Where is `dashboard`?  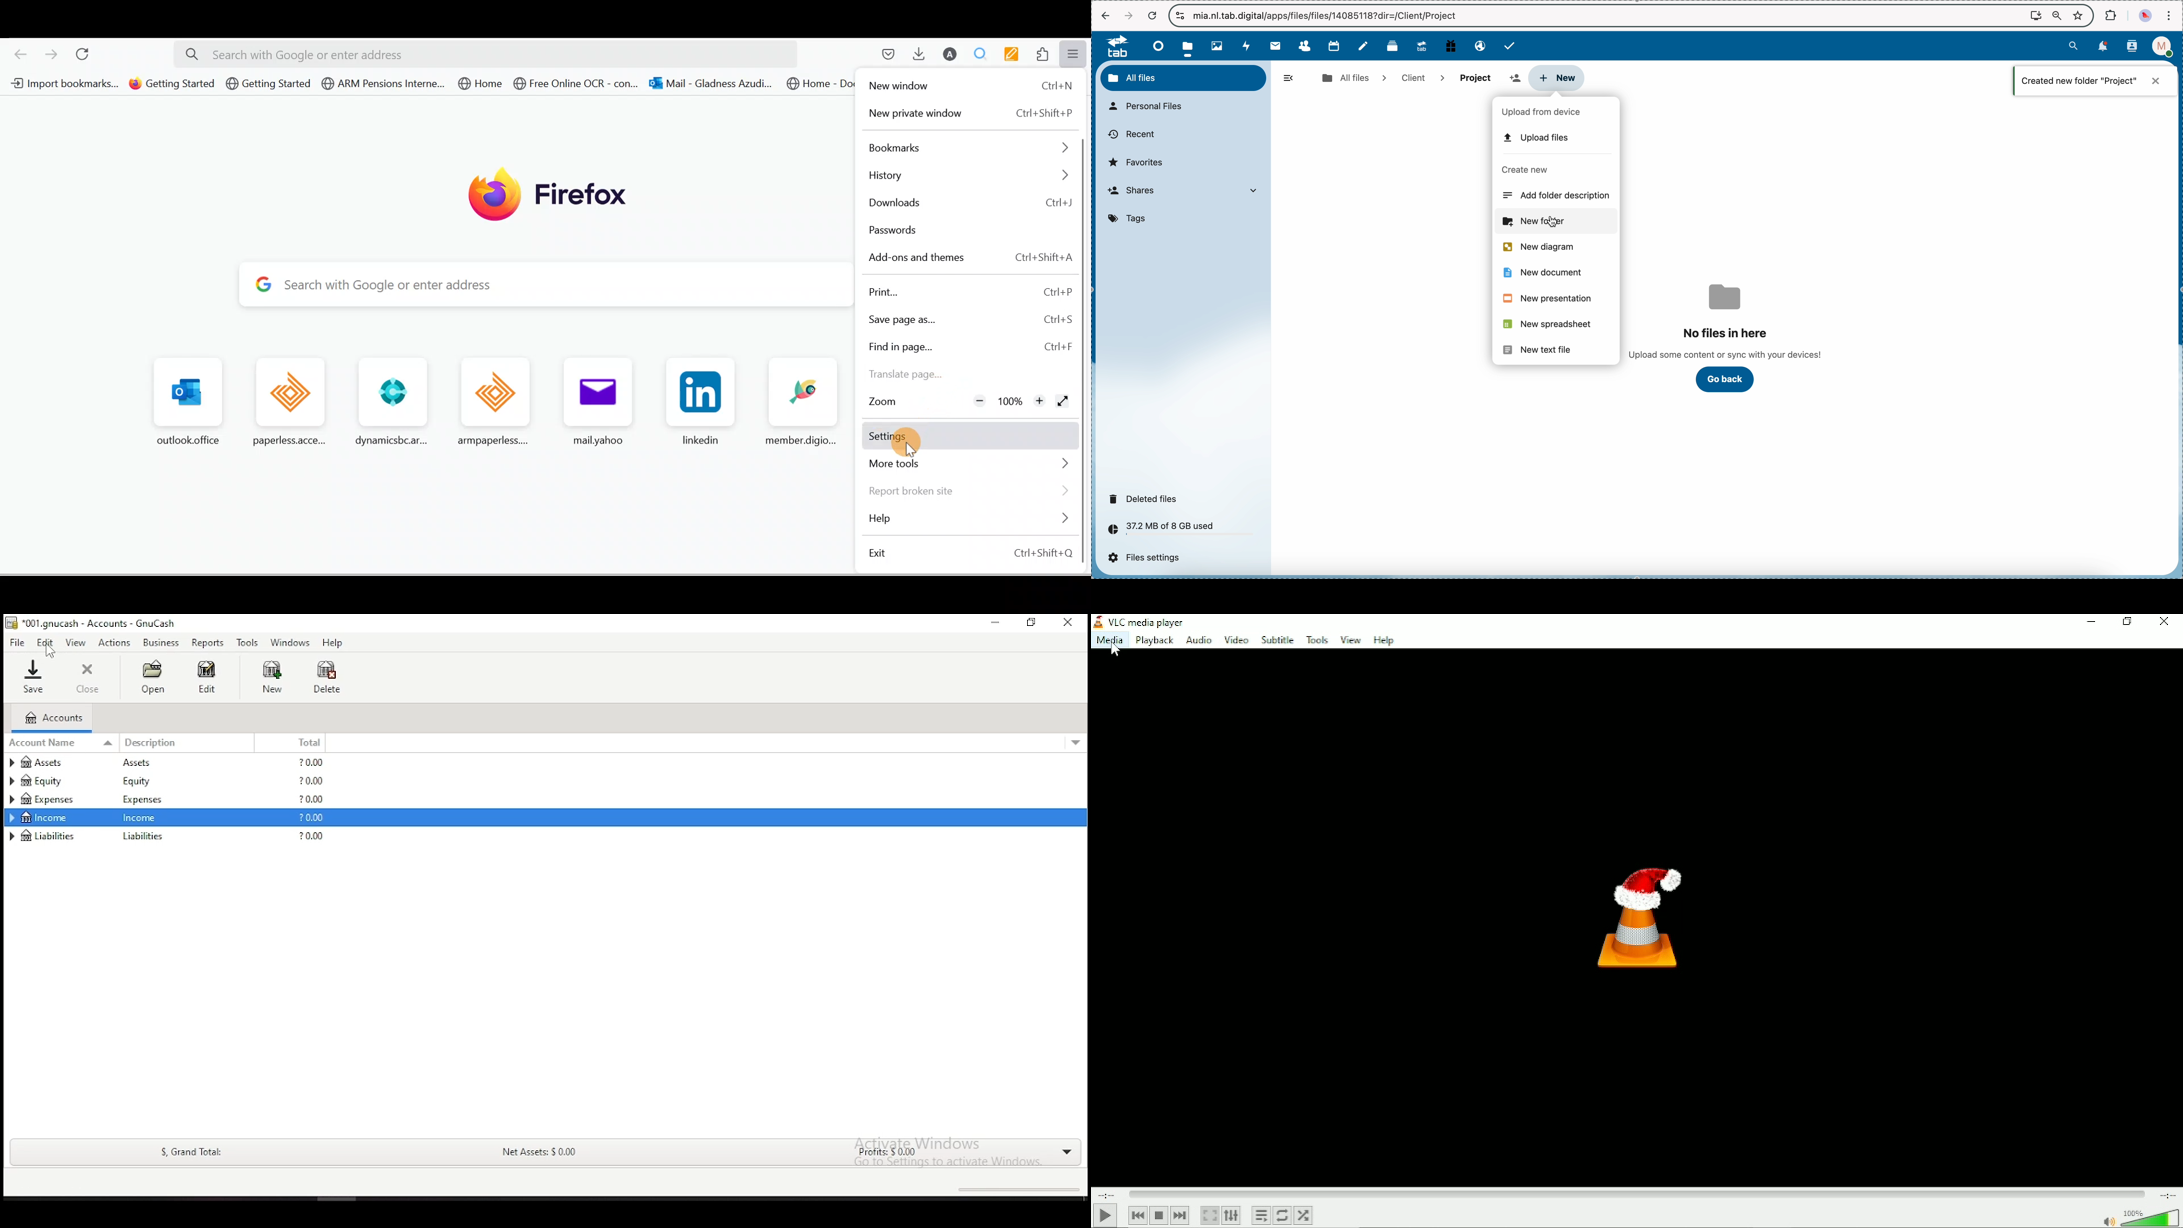 dashboard is located at coordinates (1156, 46).